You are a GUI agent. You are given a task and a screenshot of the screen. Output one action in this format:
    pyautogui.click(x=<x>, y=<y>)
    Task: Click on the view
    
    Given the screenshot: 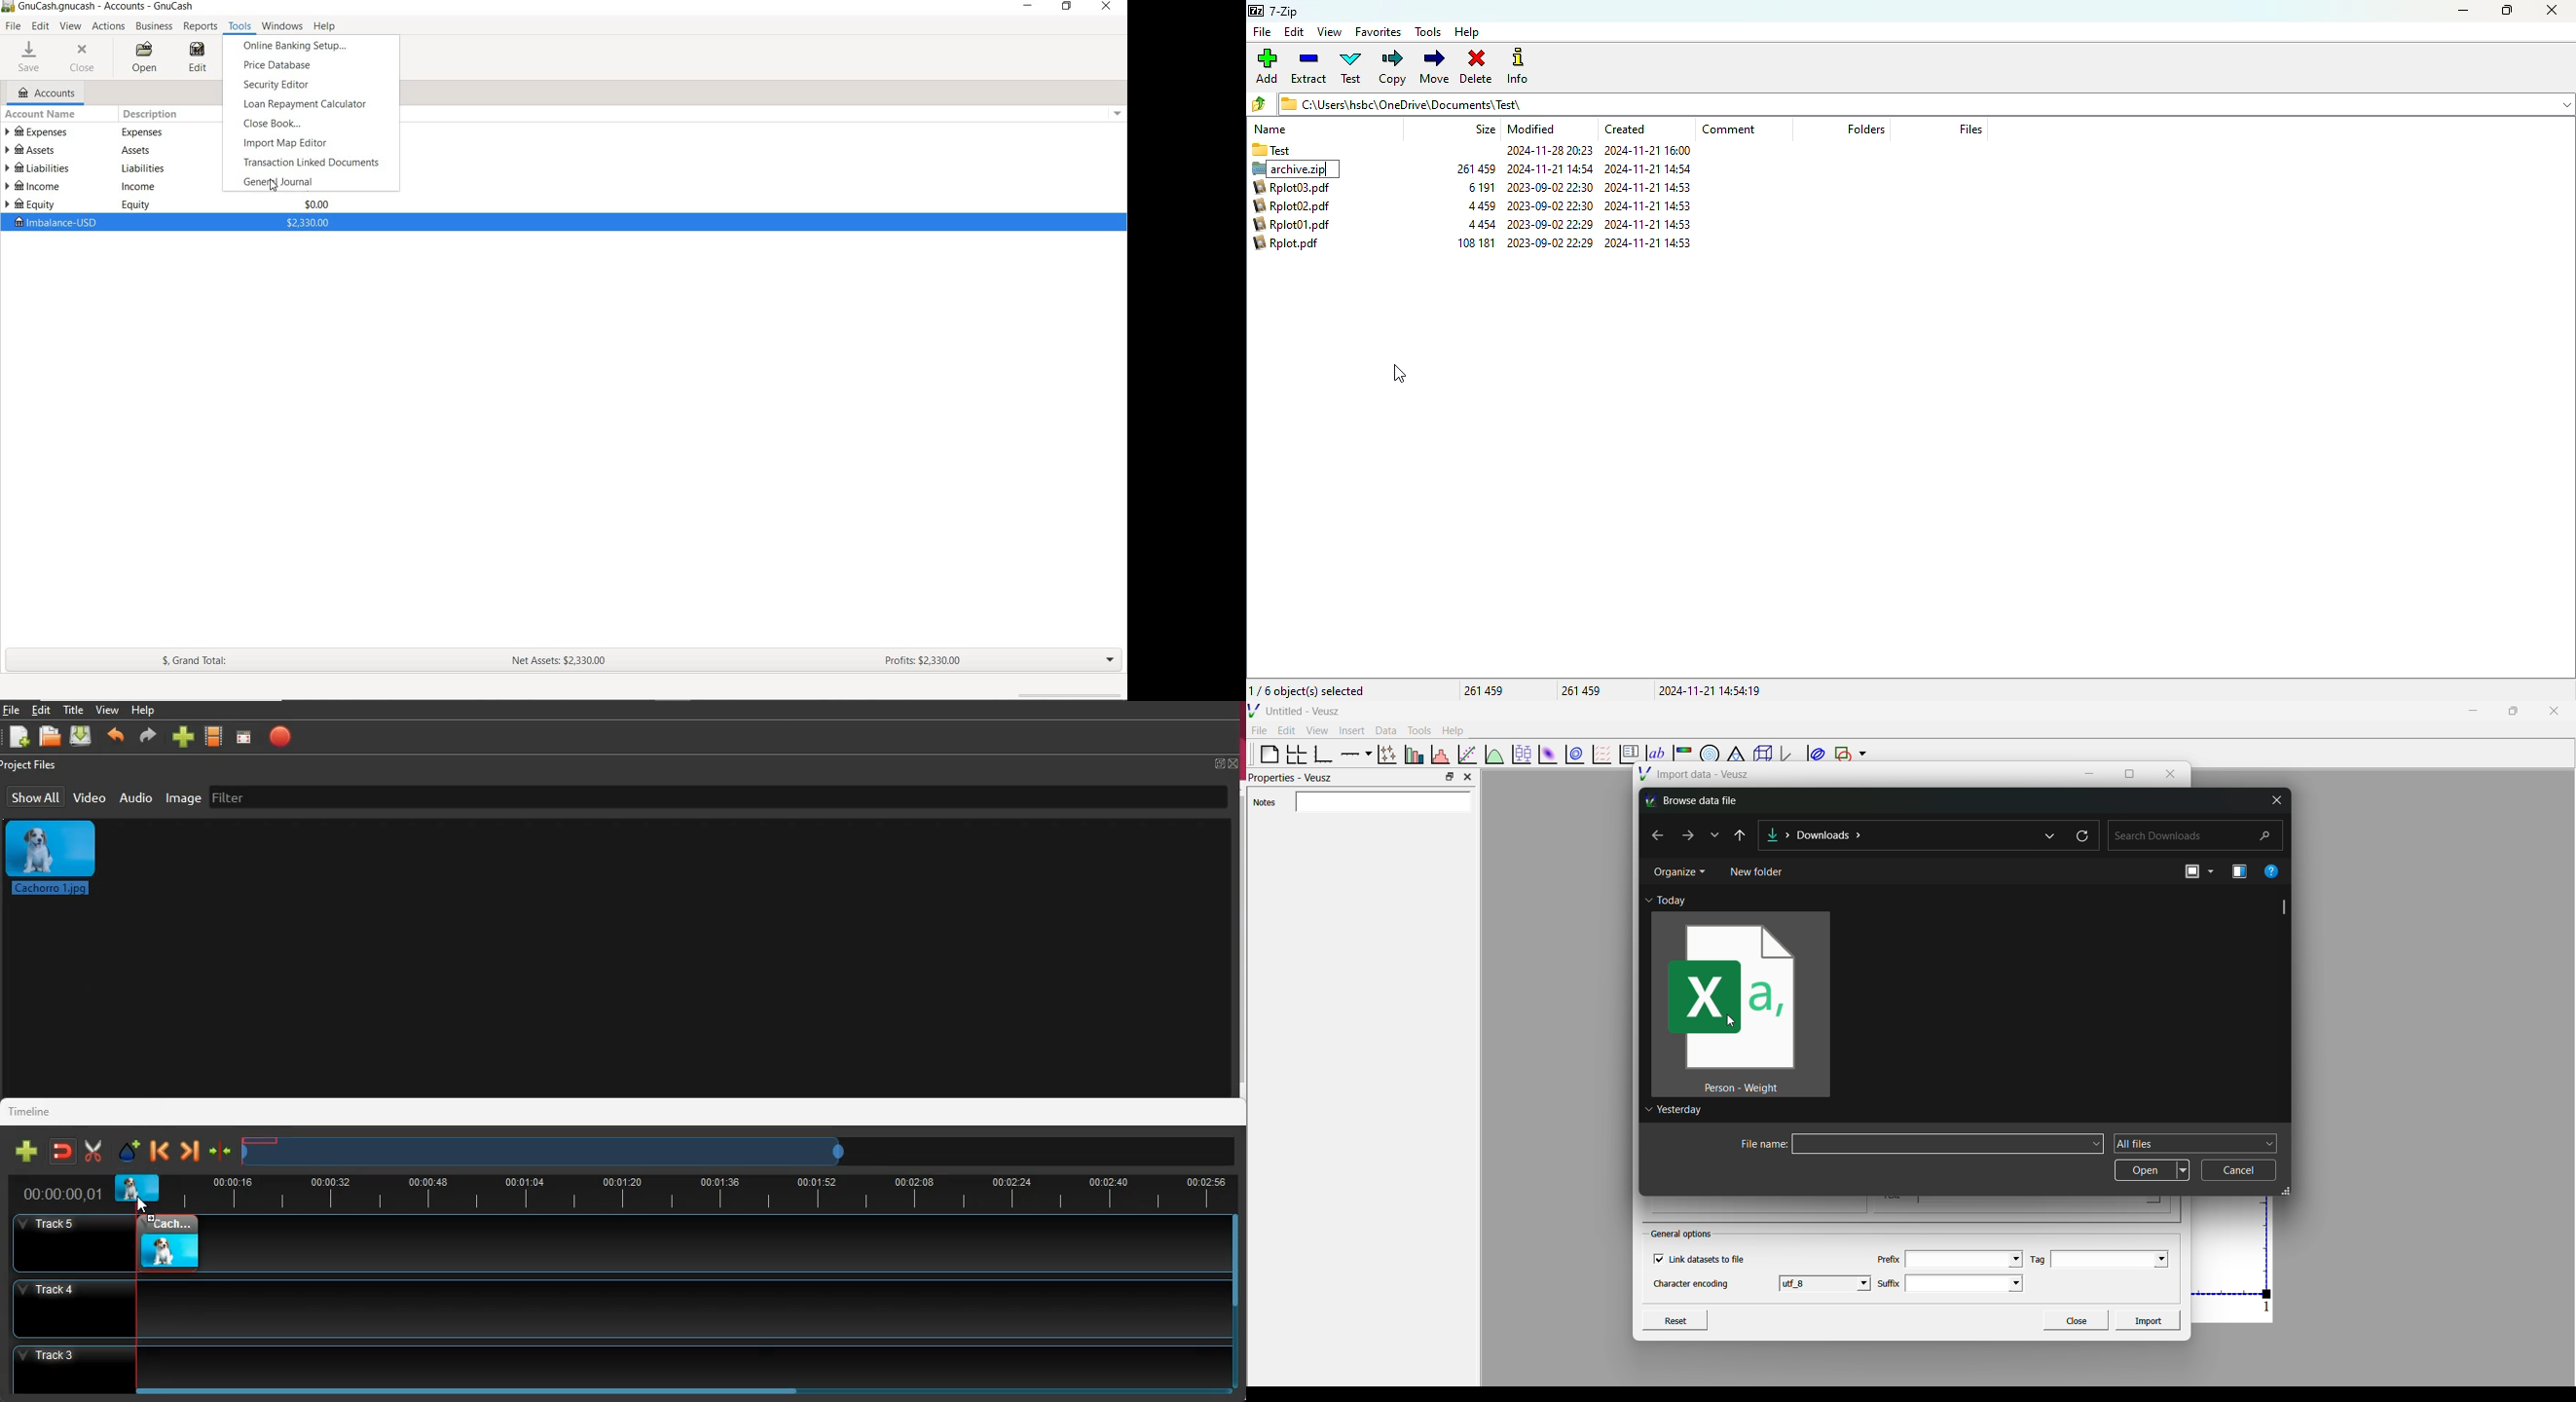 What is the action you would take?
    pyautogui.click(x=1317, y=732)
    